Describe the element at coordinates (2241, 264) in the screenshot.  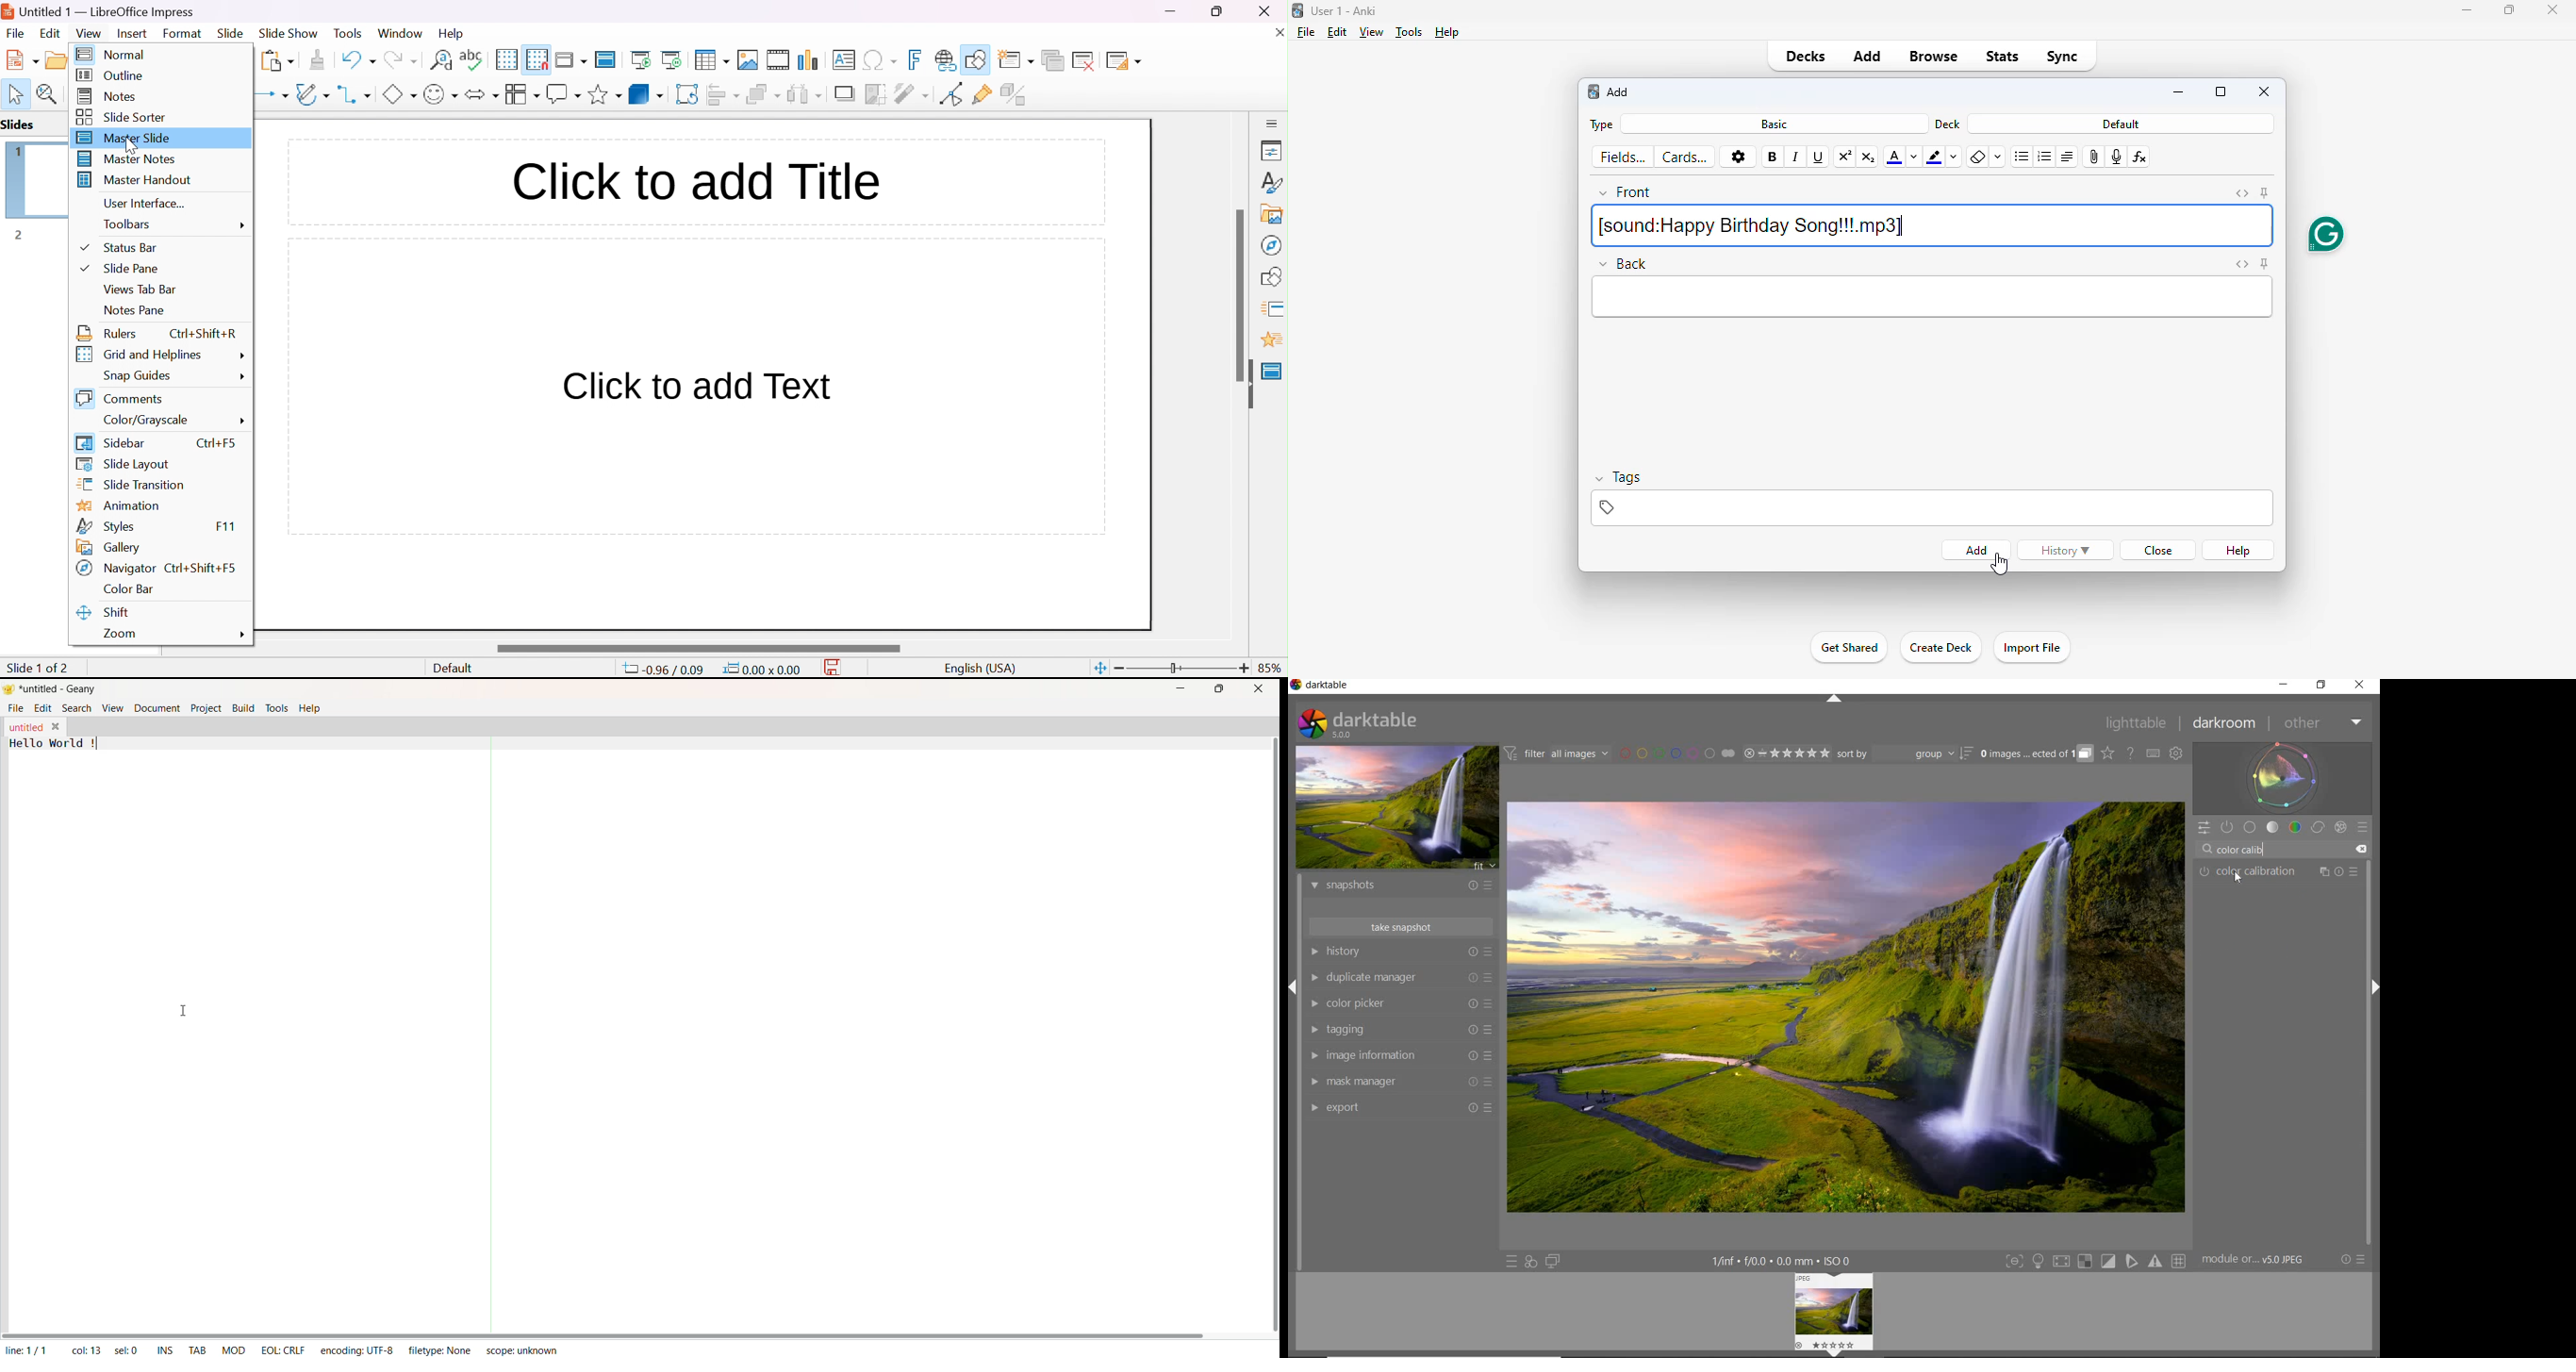
I see `toggle HTML editor` at that location.